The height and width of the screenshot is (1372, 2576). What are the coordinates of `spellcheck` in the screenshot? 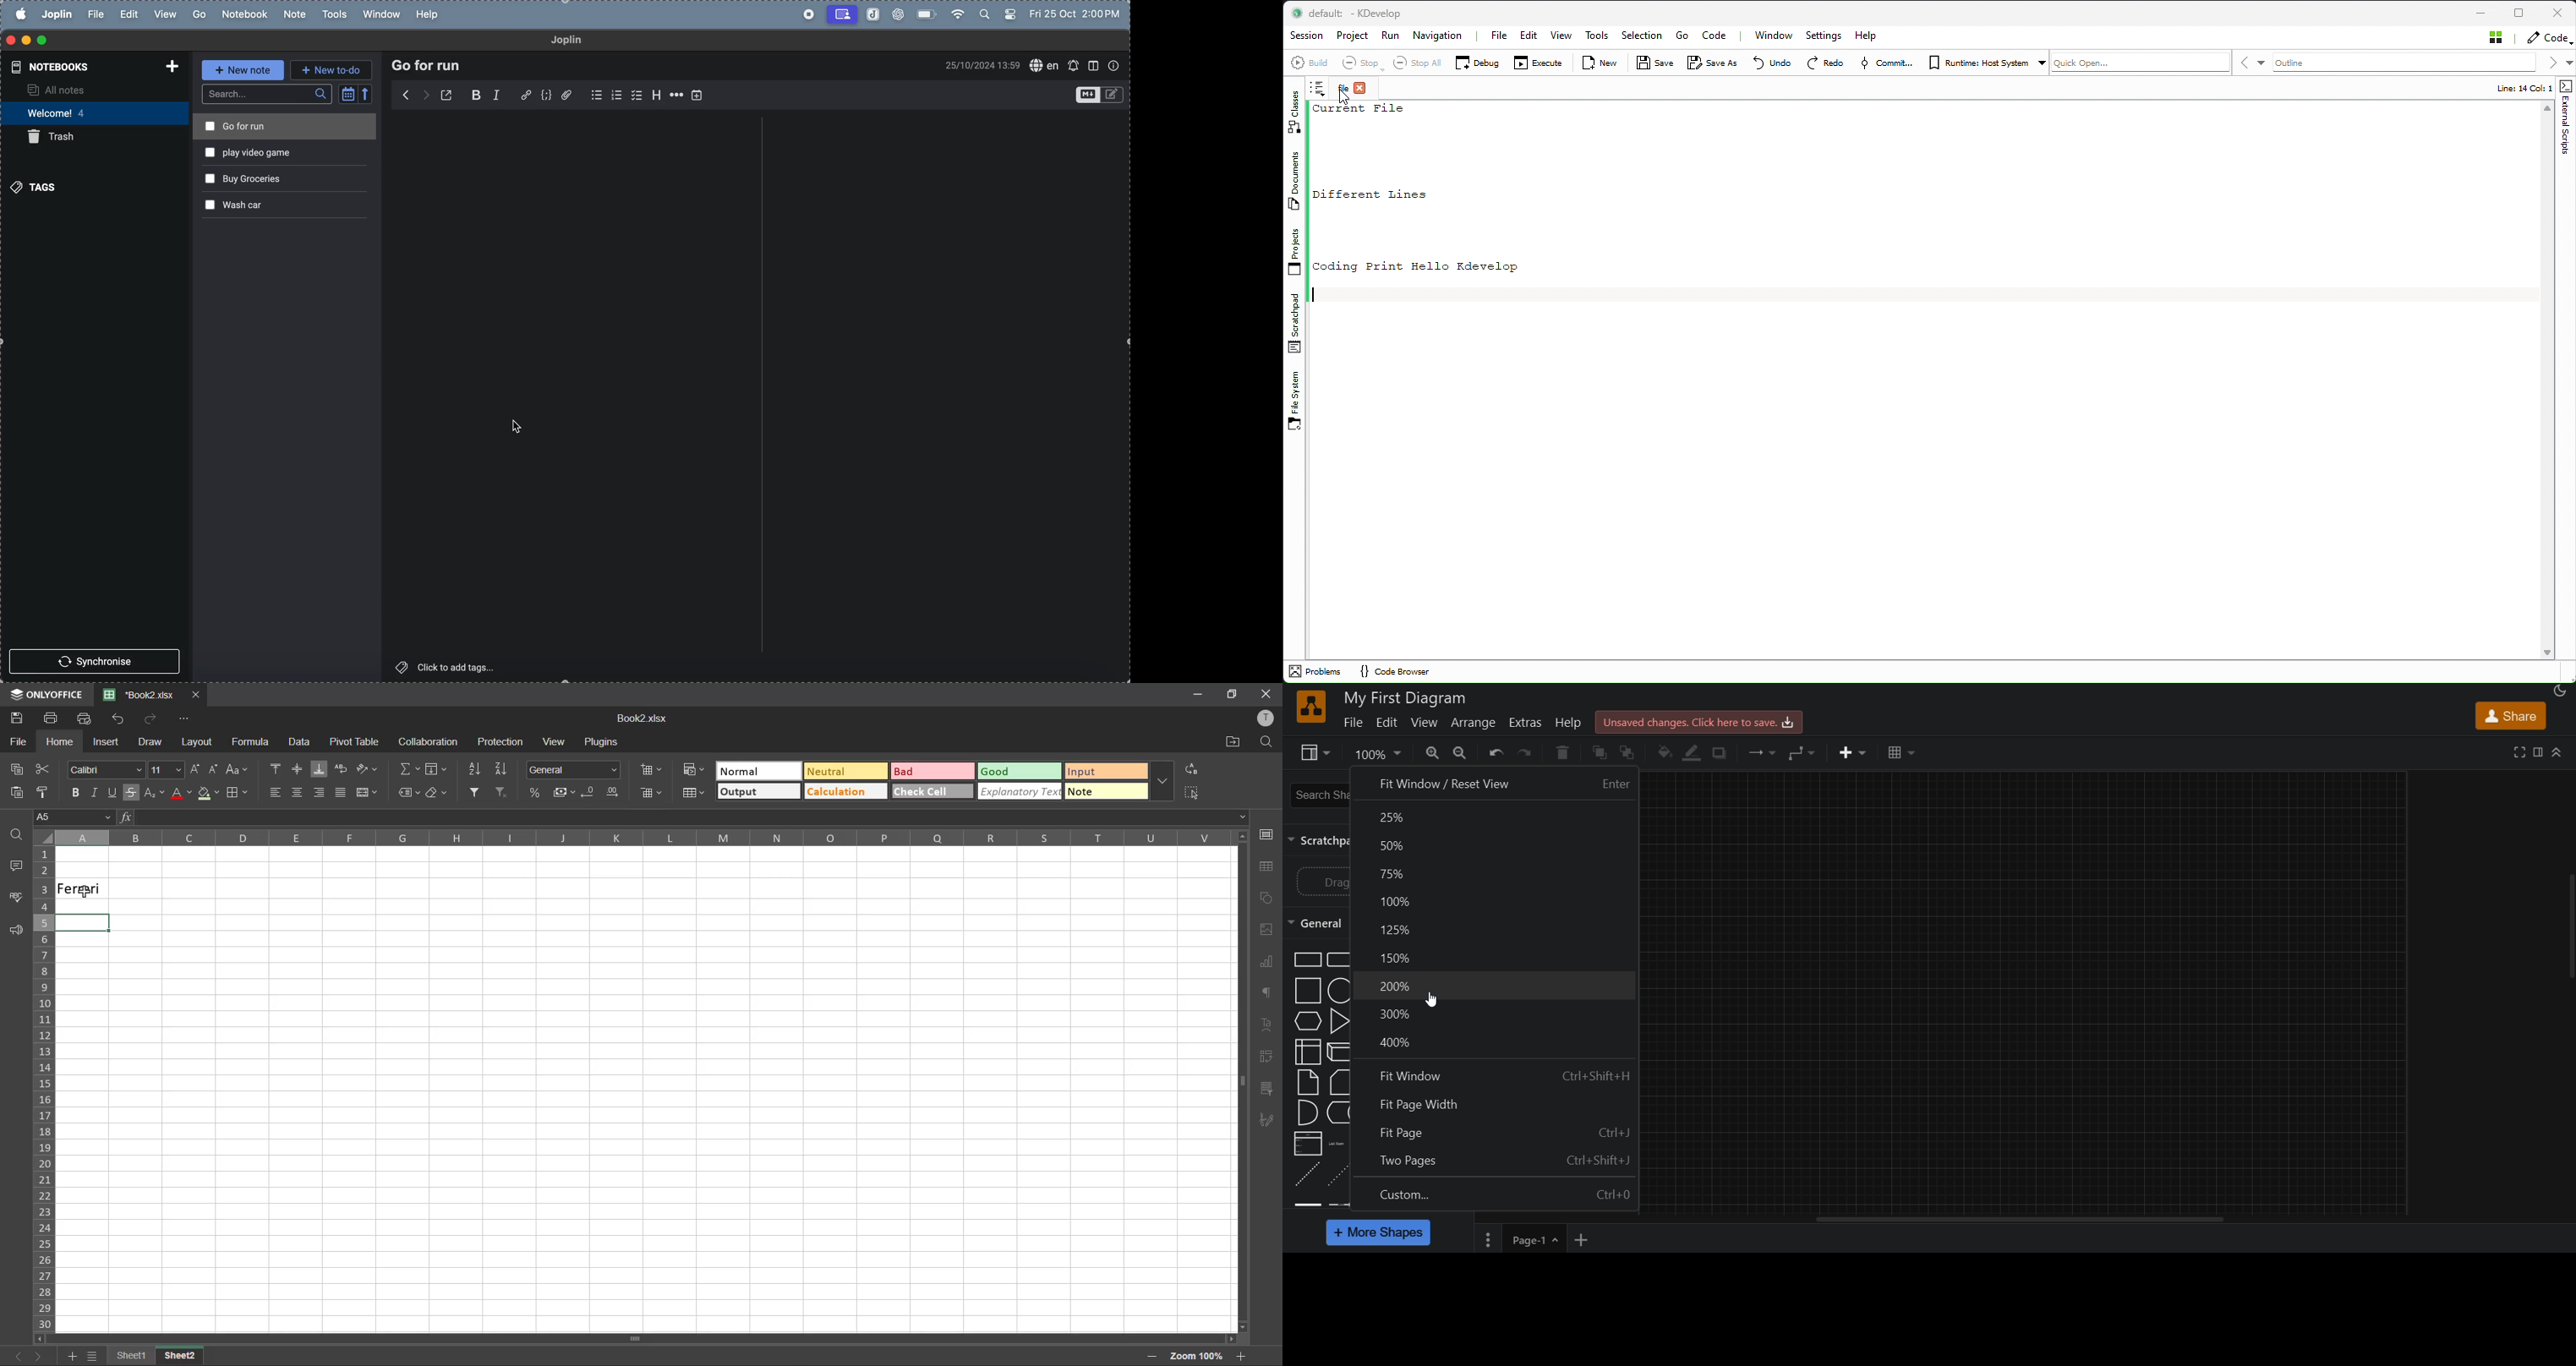 It's located at (15, 899).